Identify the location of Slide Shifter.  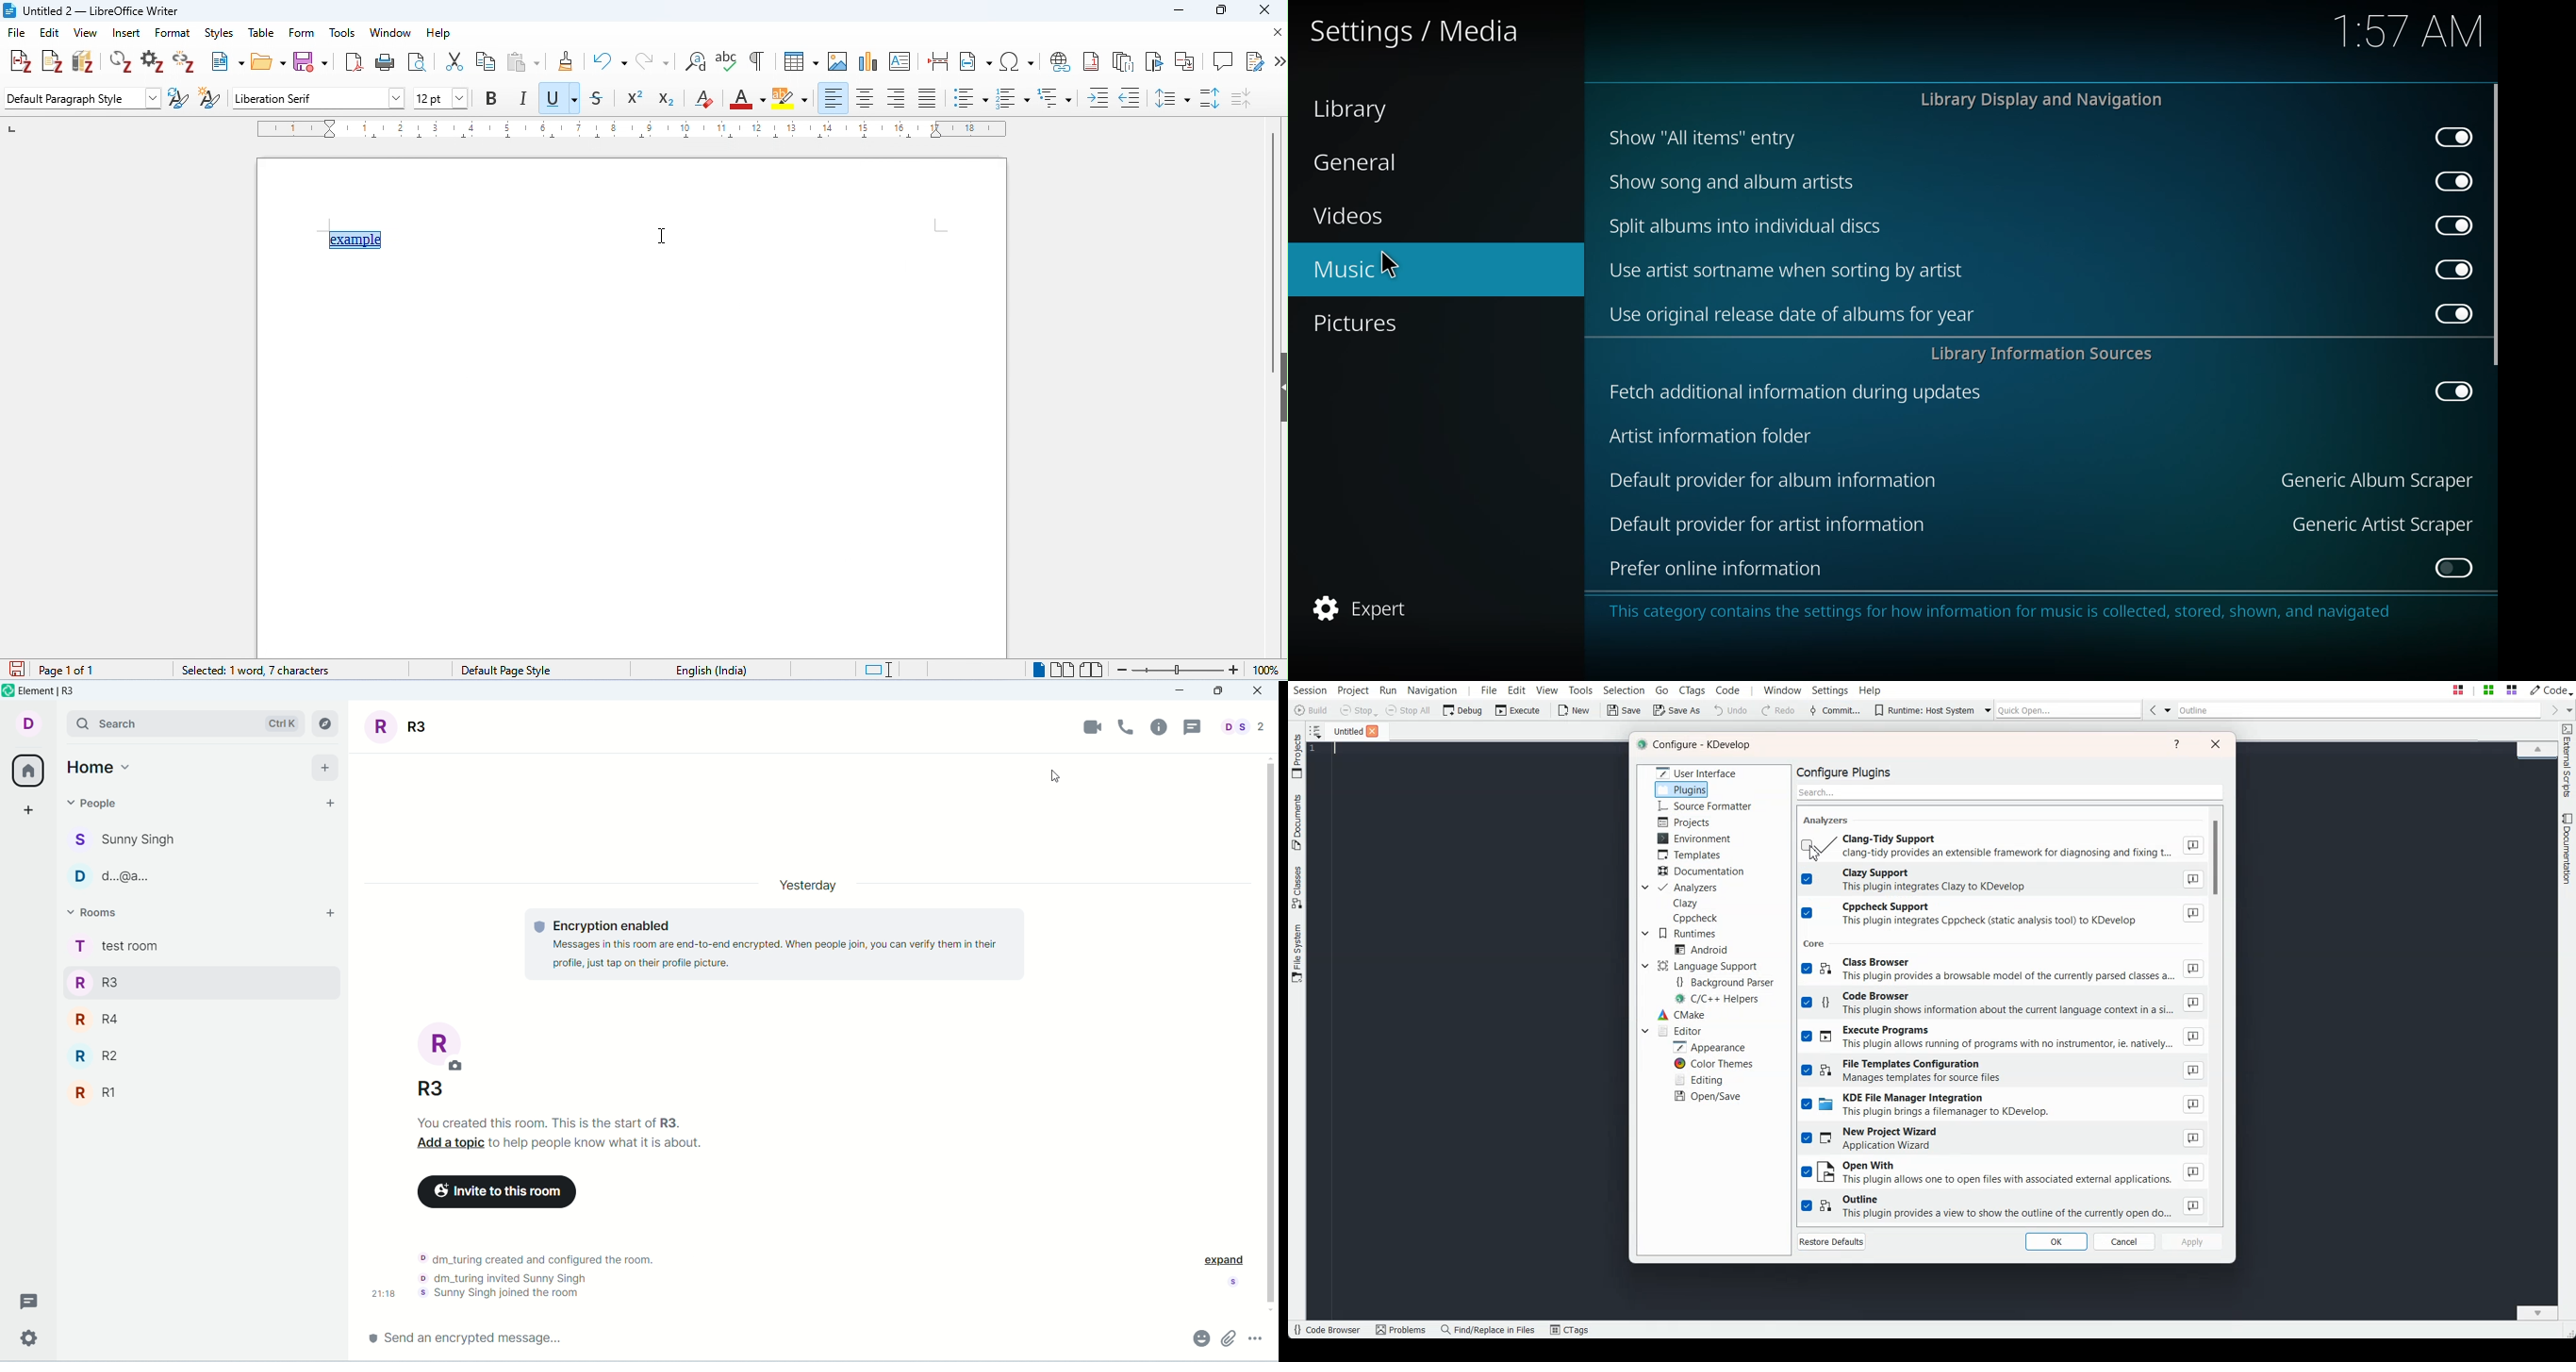
(2568, 1332).